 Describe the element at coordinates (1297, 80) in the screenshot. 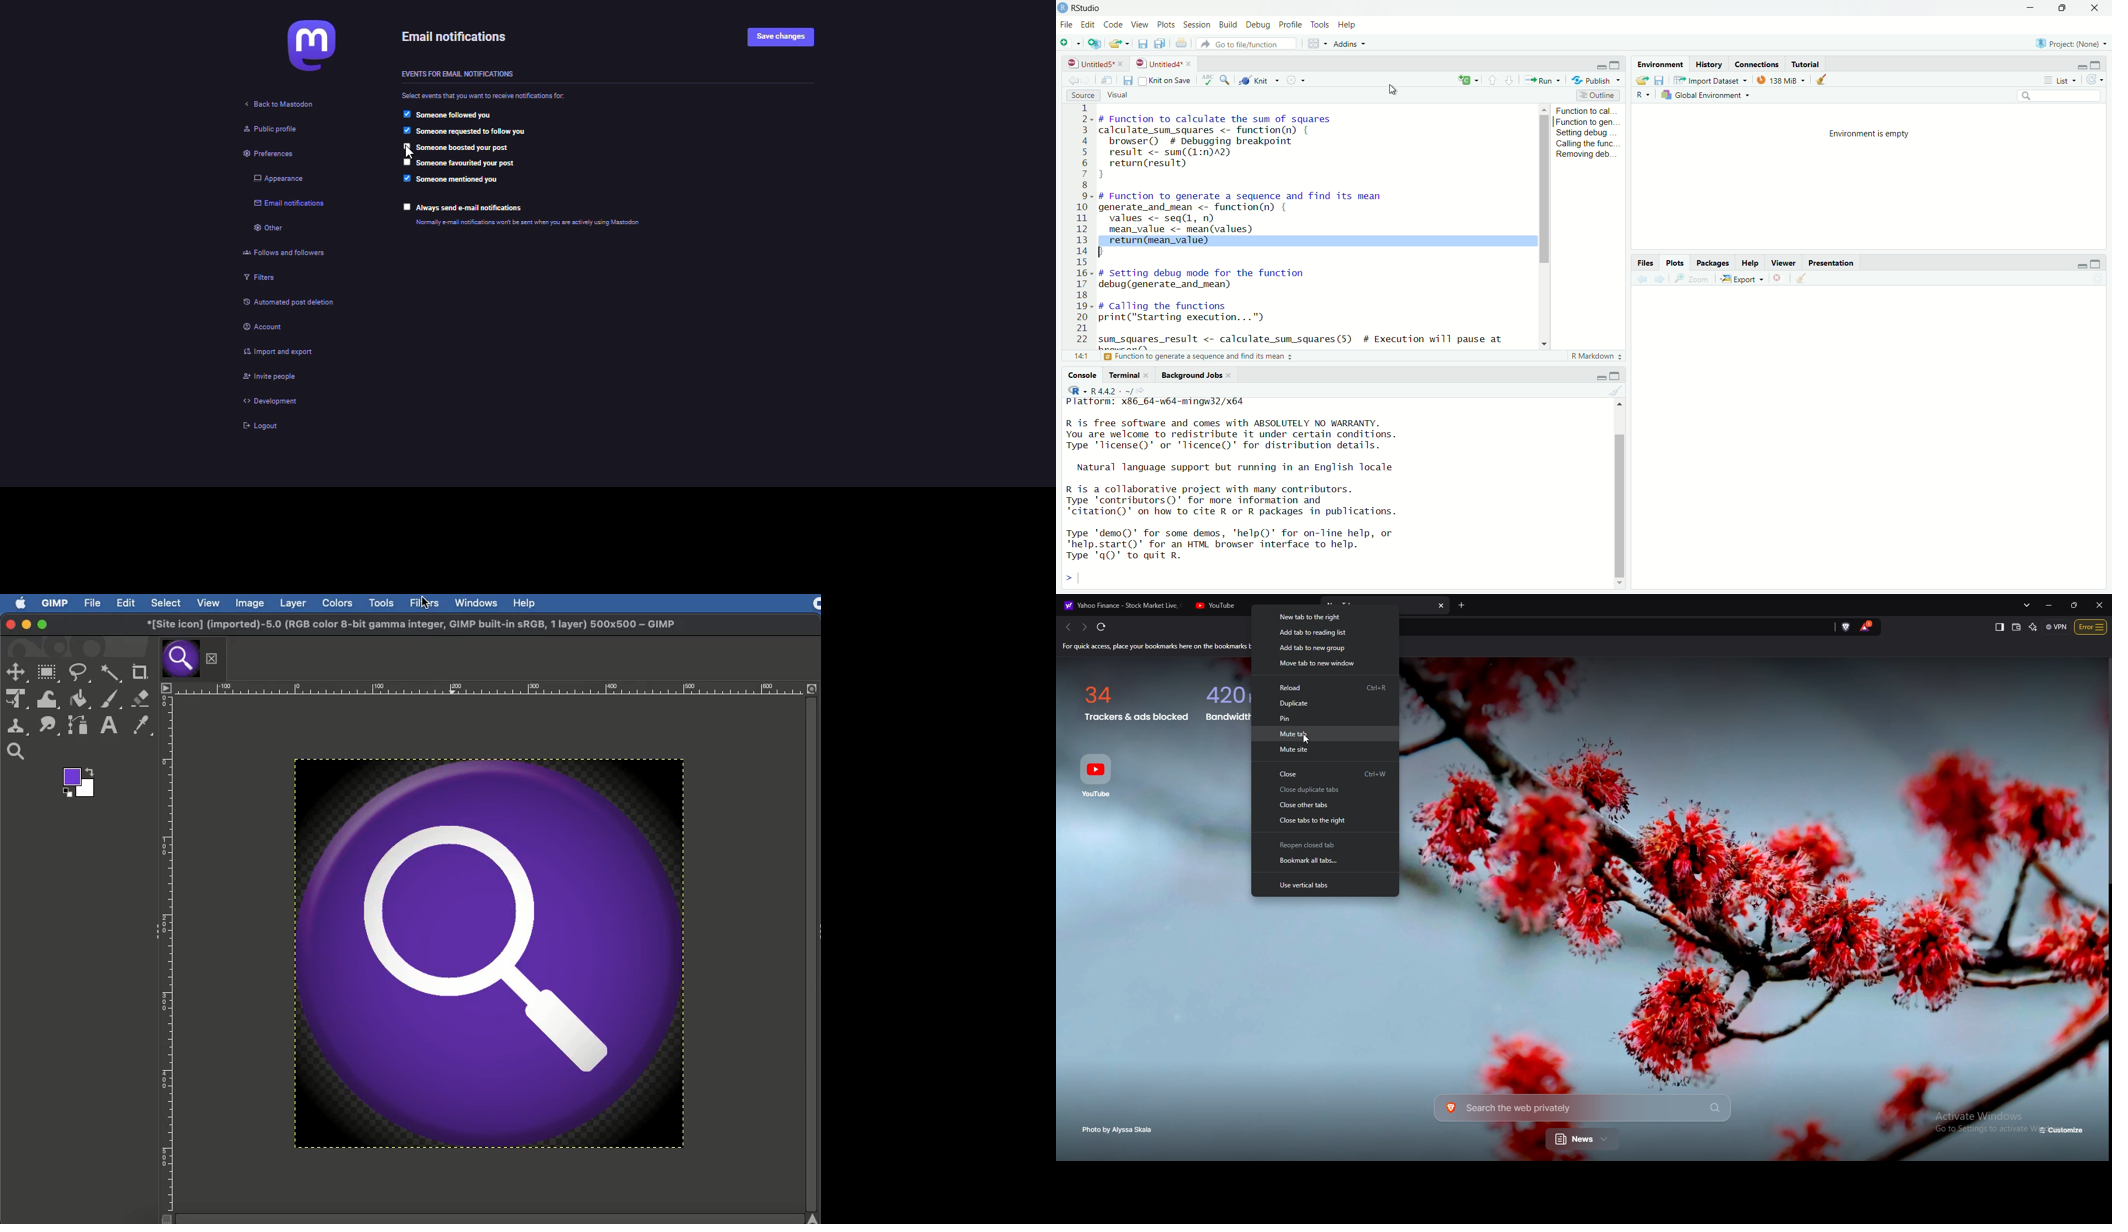

I see `settings` at that location.